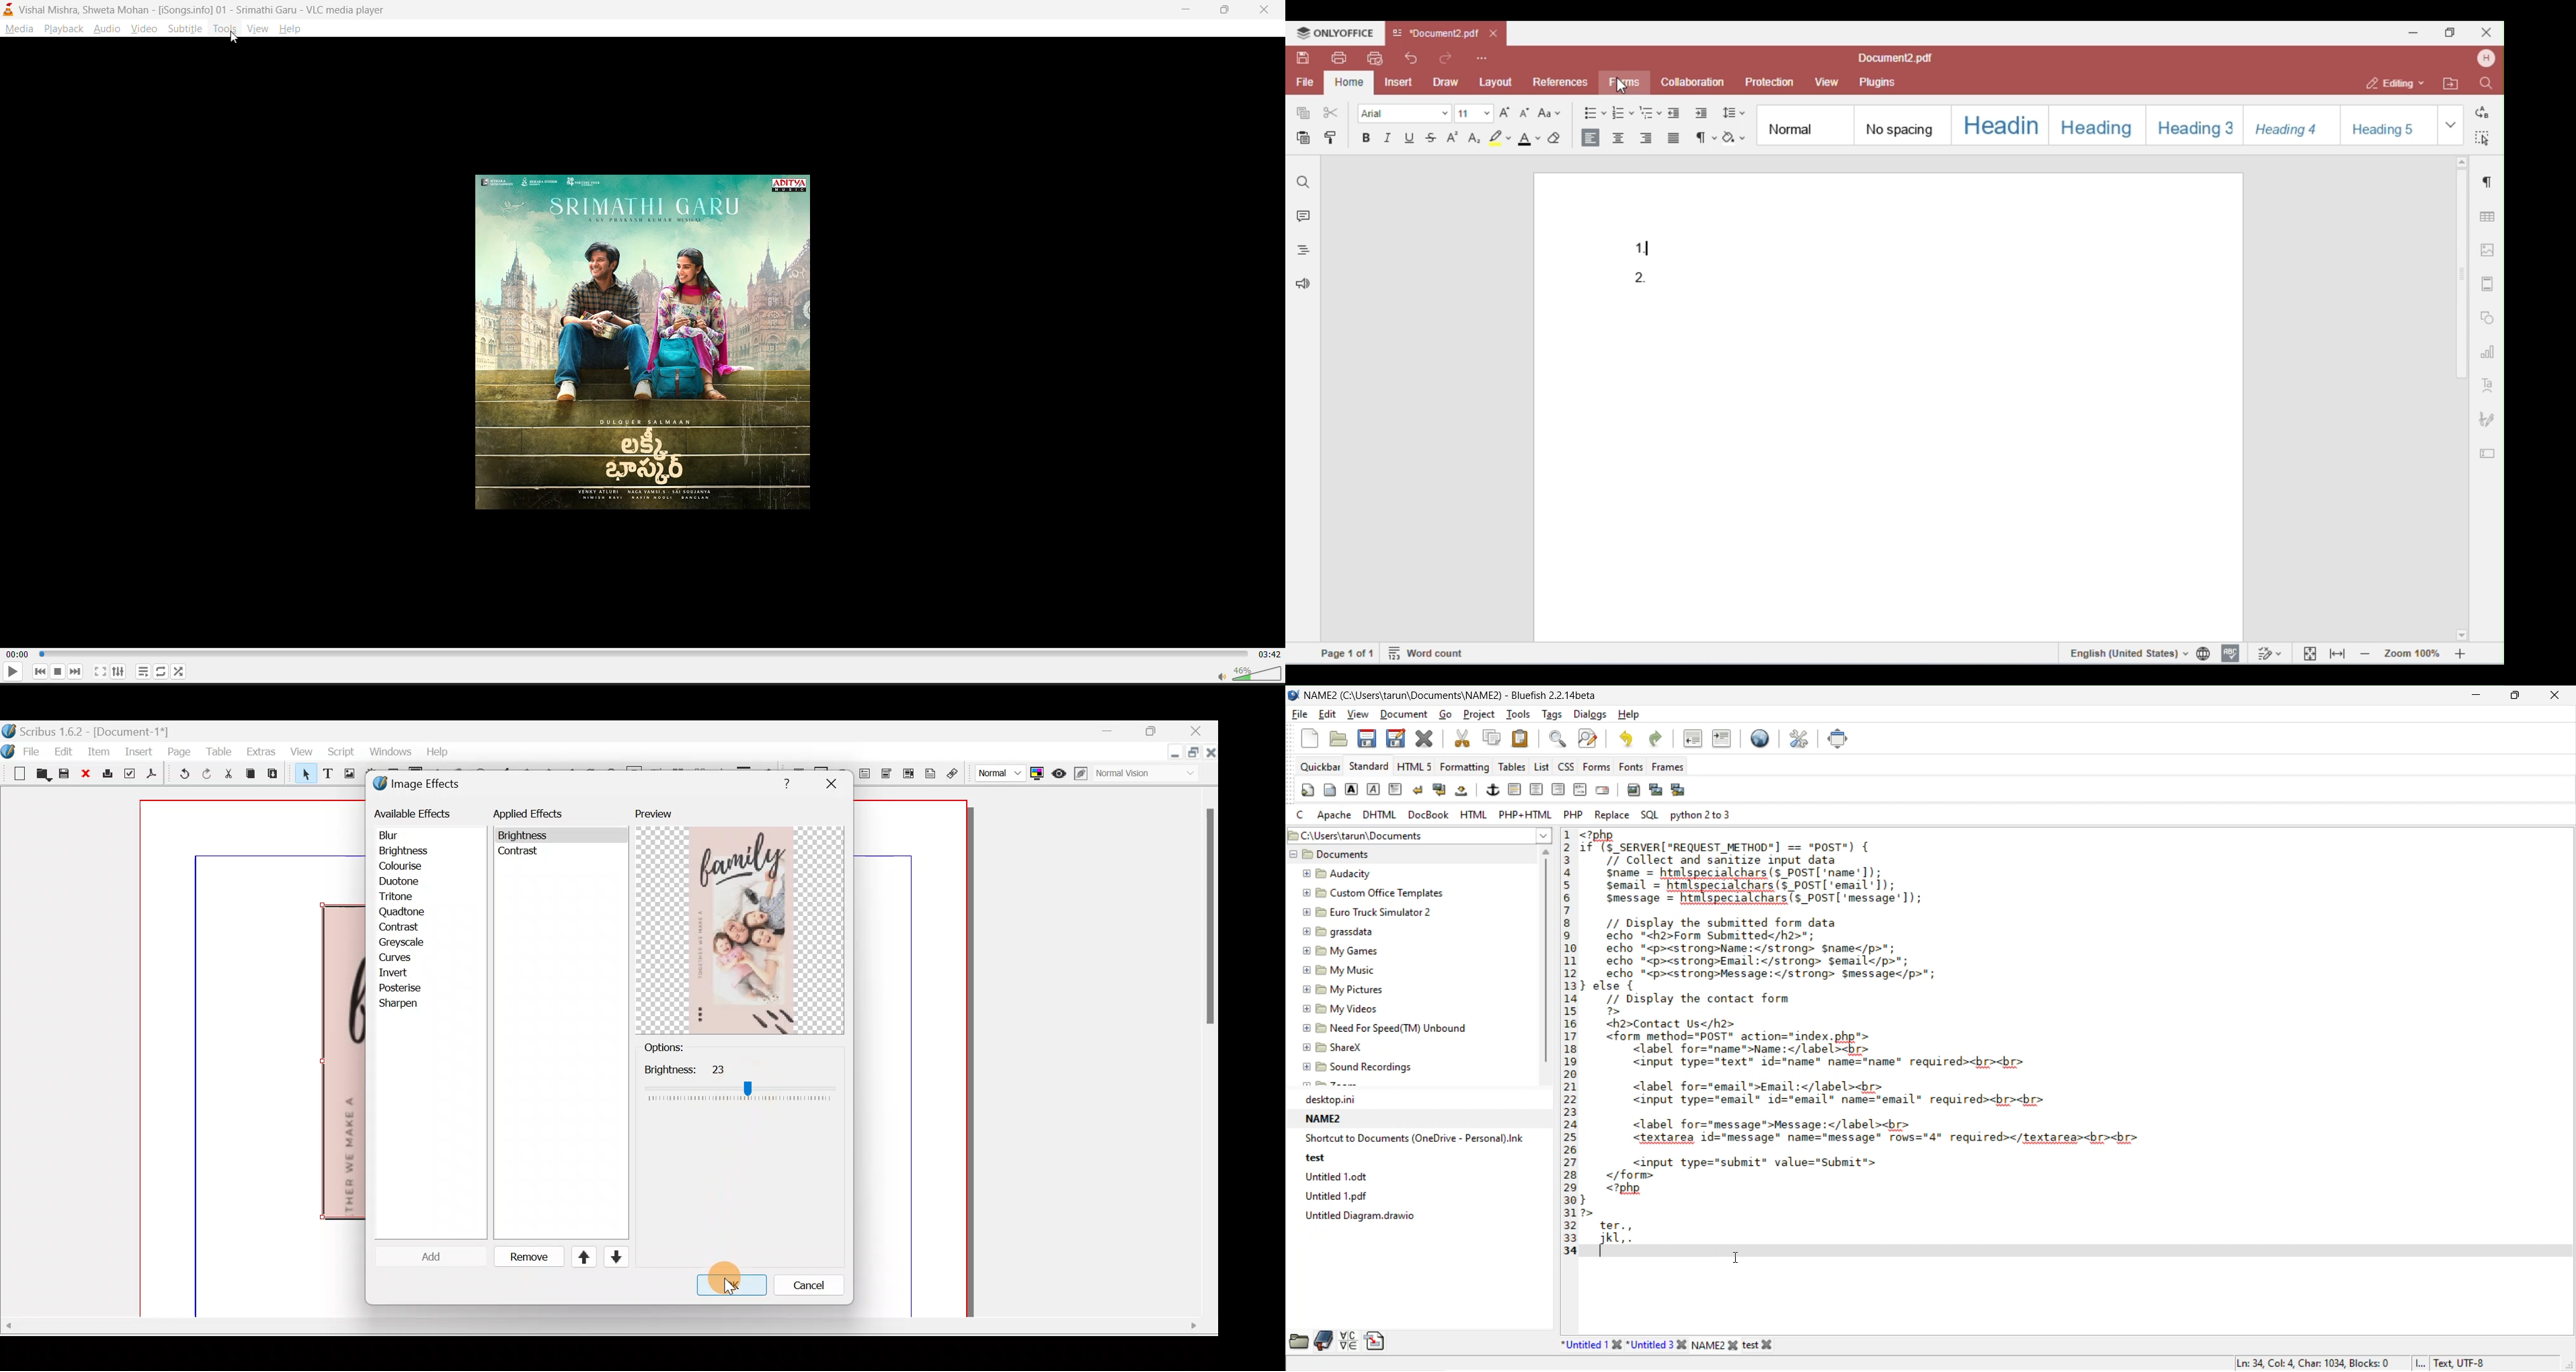 This screenshot has width=2576, height=1372. Describe the element at coordinates (1407, 716) in the screenshot. I see `document` at that location.